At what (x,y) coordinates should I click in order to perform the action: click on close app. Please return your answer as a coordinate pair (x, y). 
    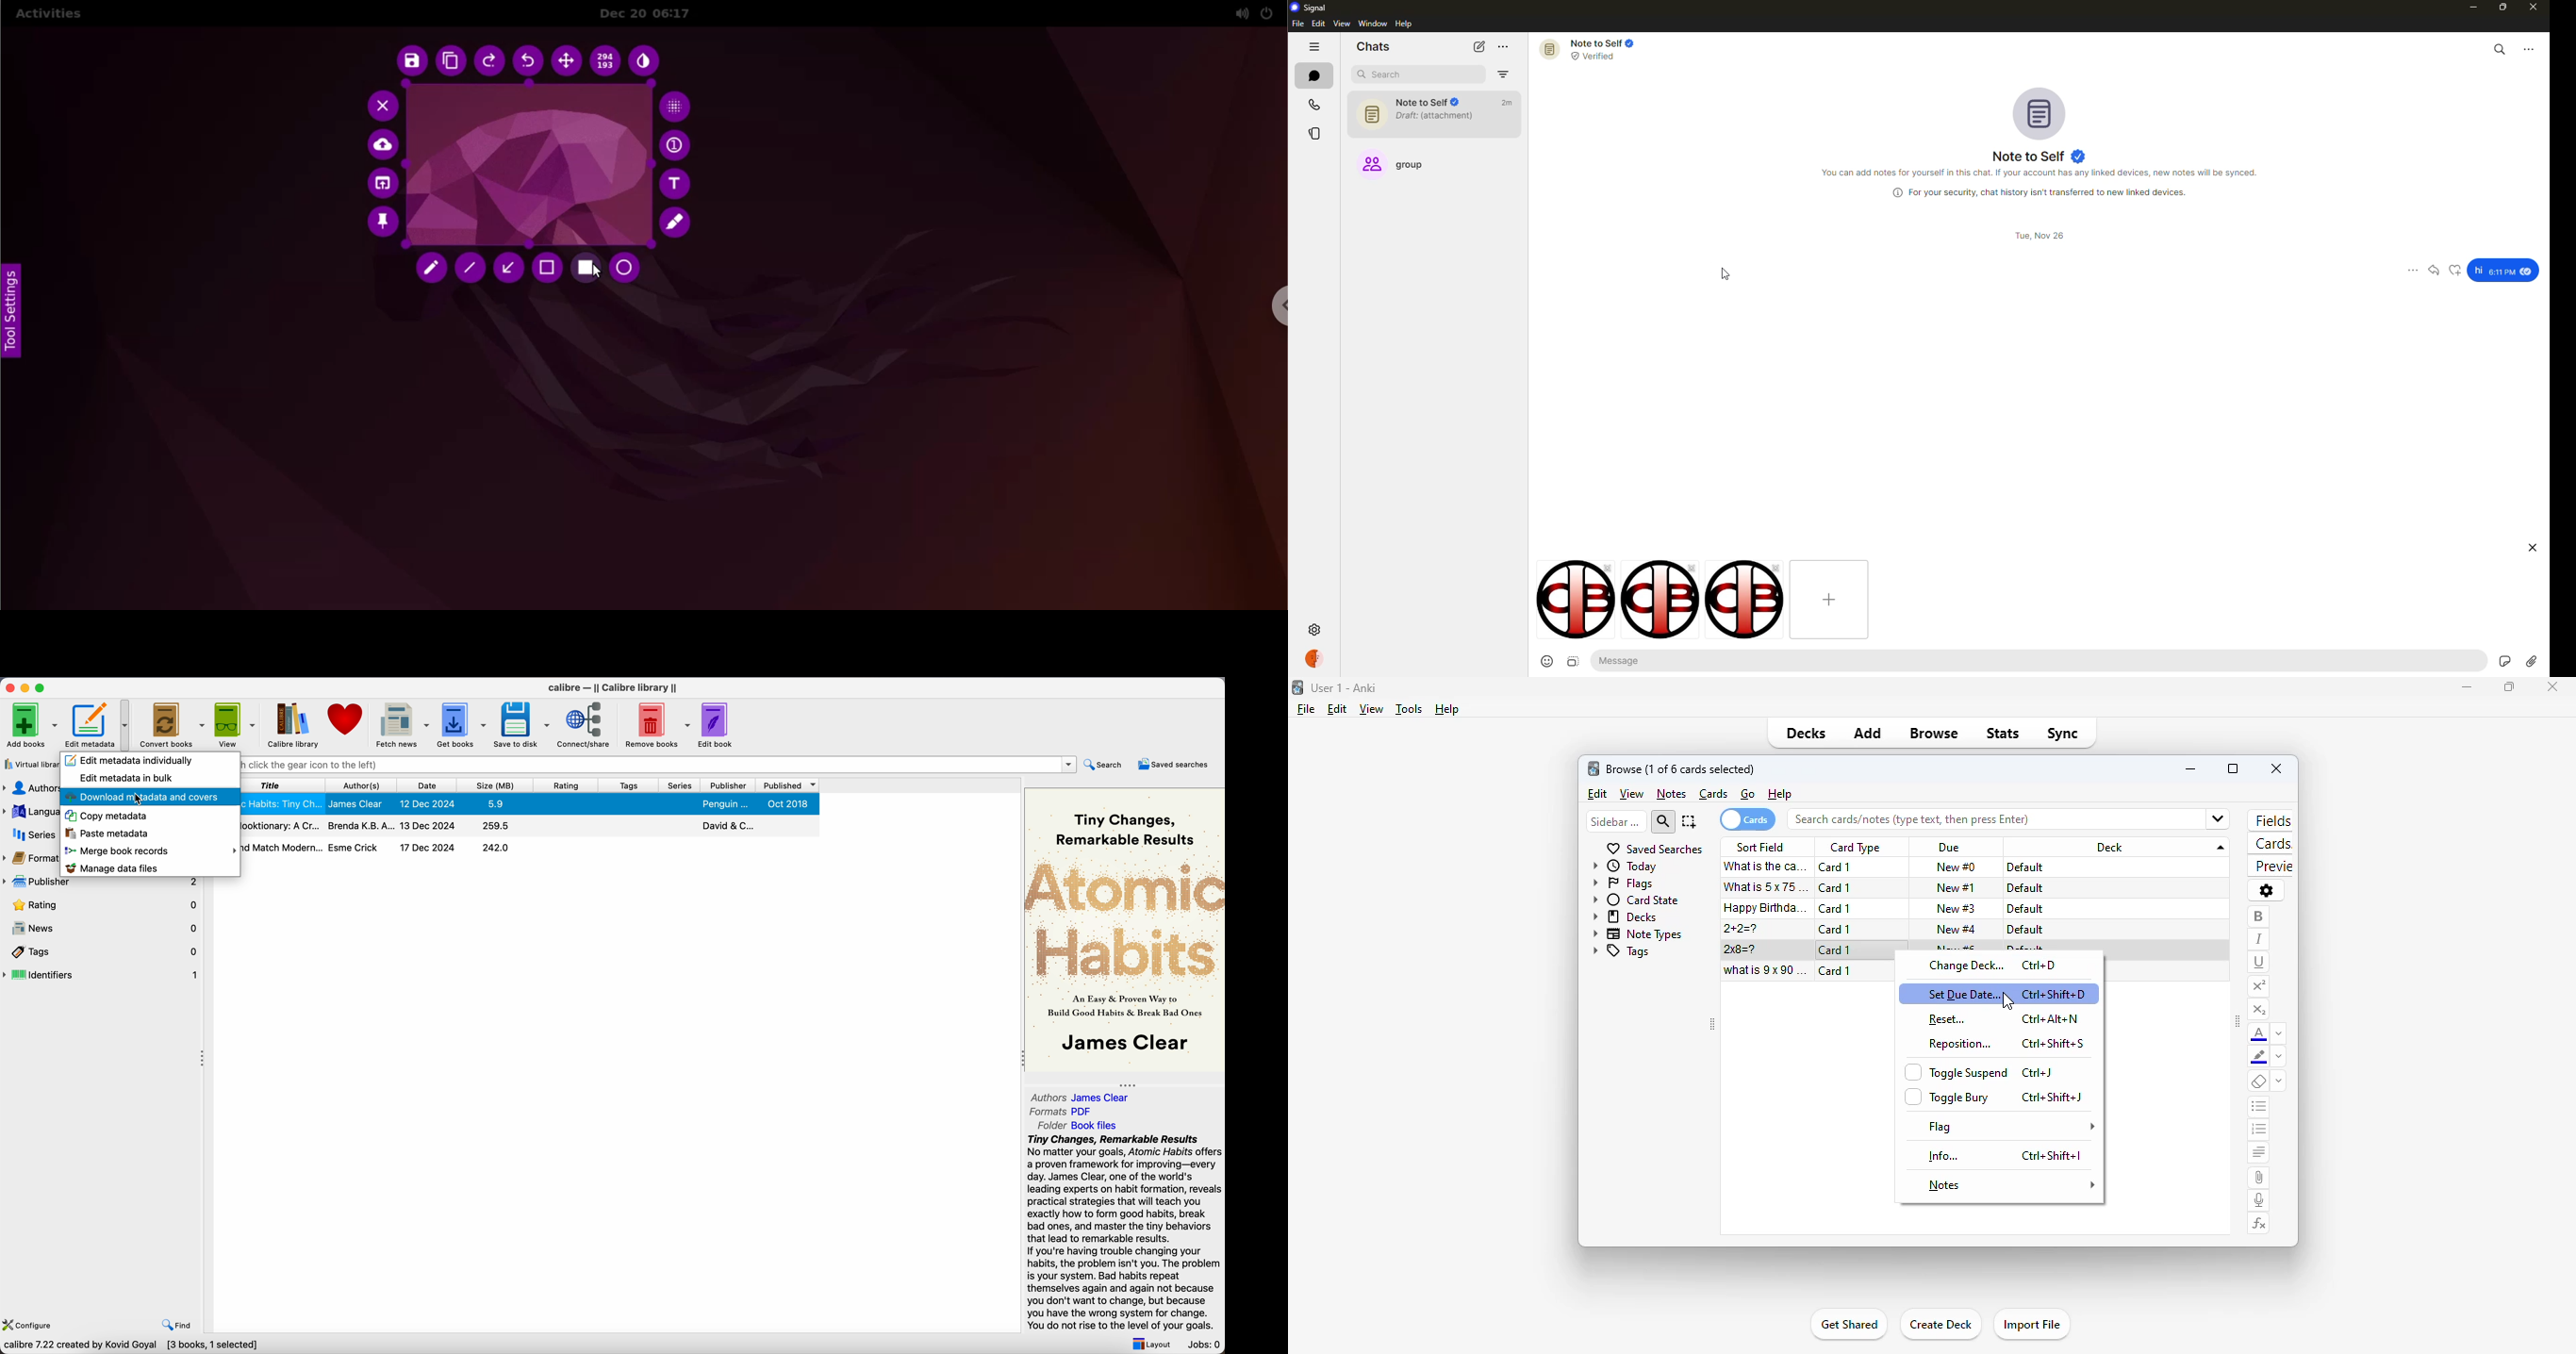
    Looking at the image, I should click on (10, 688).